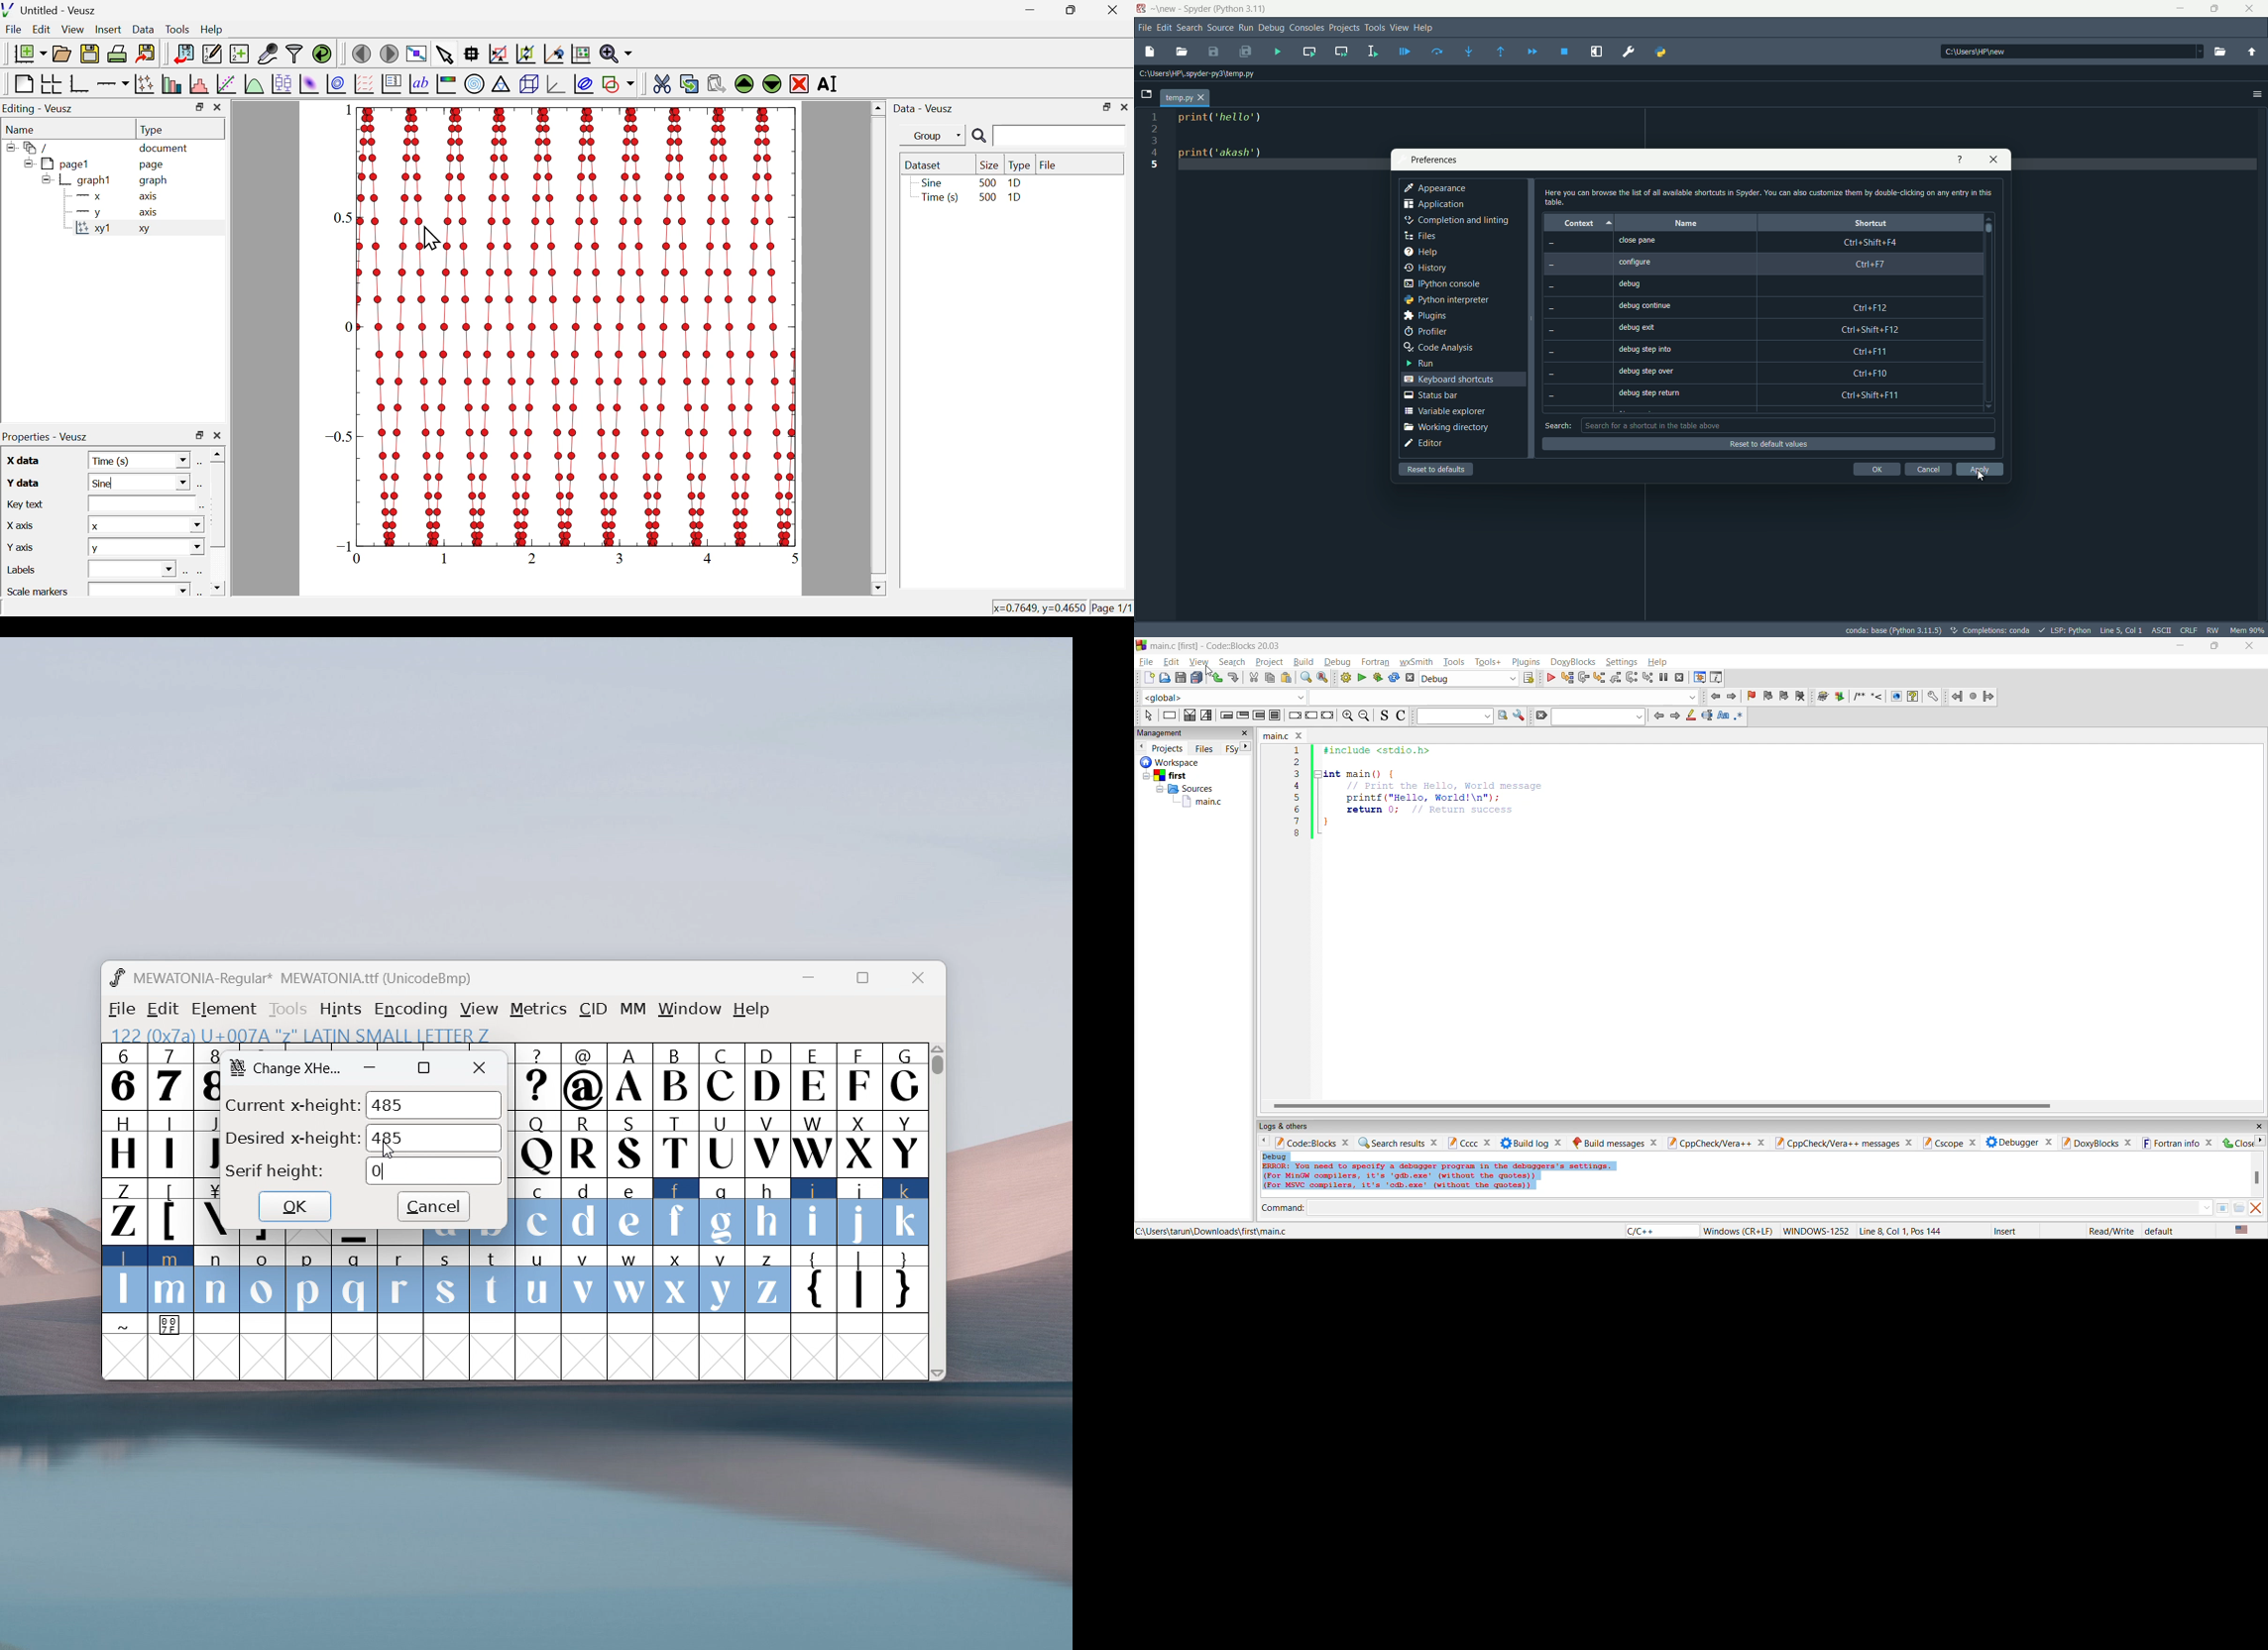 The width and height of the screenshot is (2268, 1652). I want to click on new-spyder (Python 3.11), so click(1208, 9).